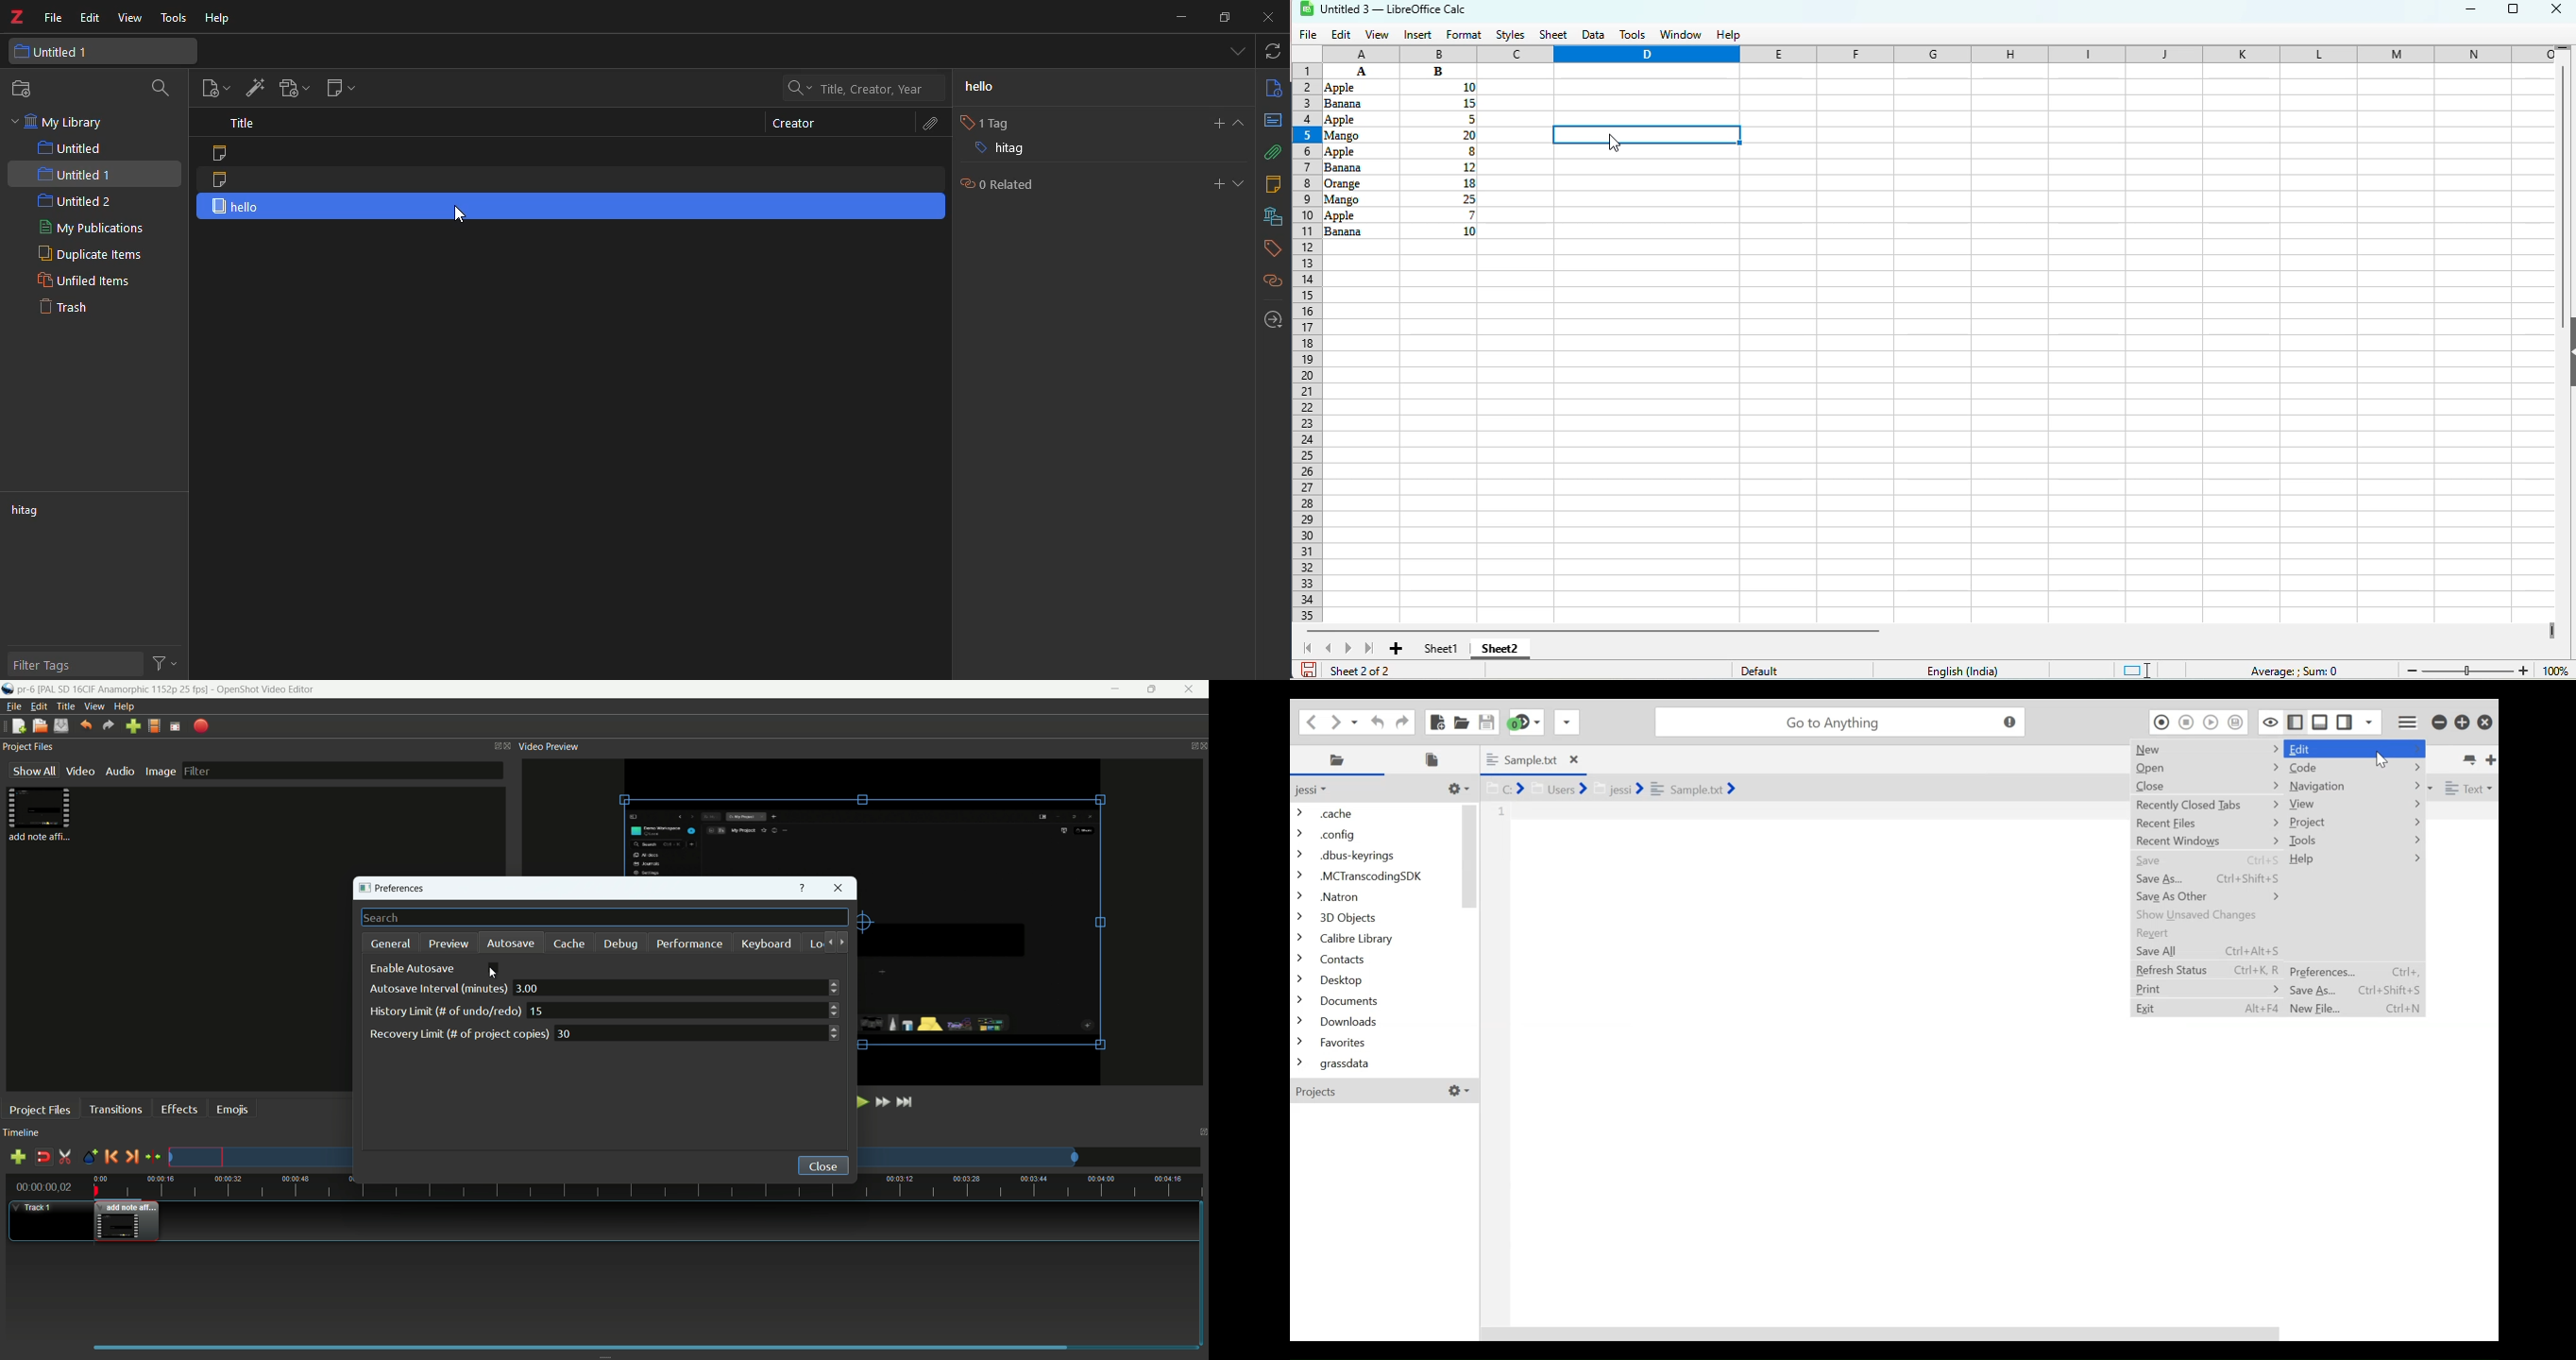  I want to click on sync, so click(1273, 52).